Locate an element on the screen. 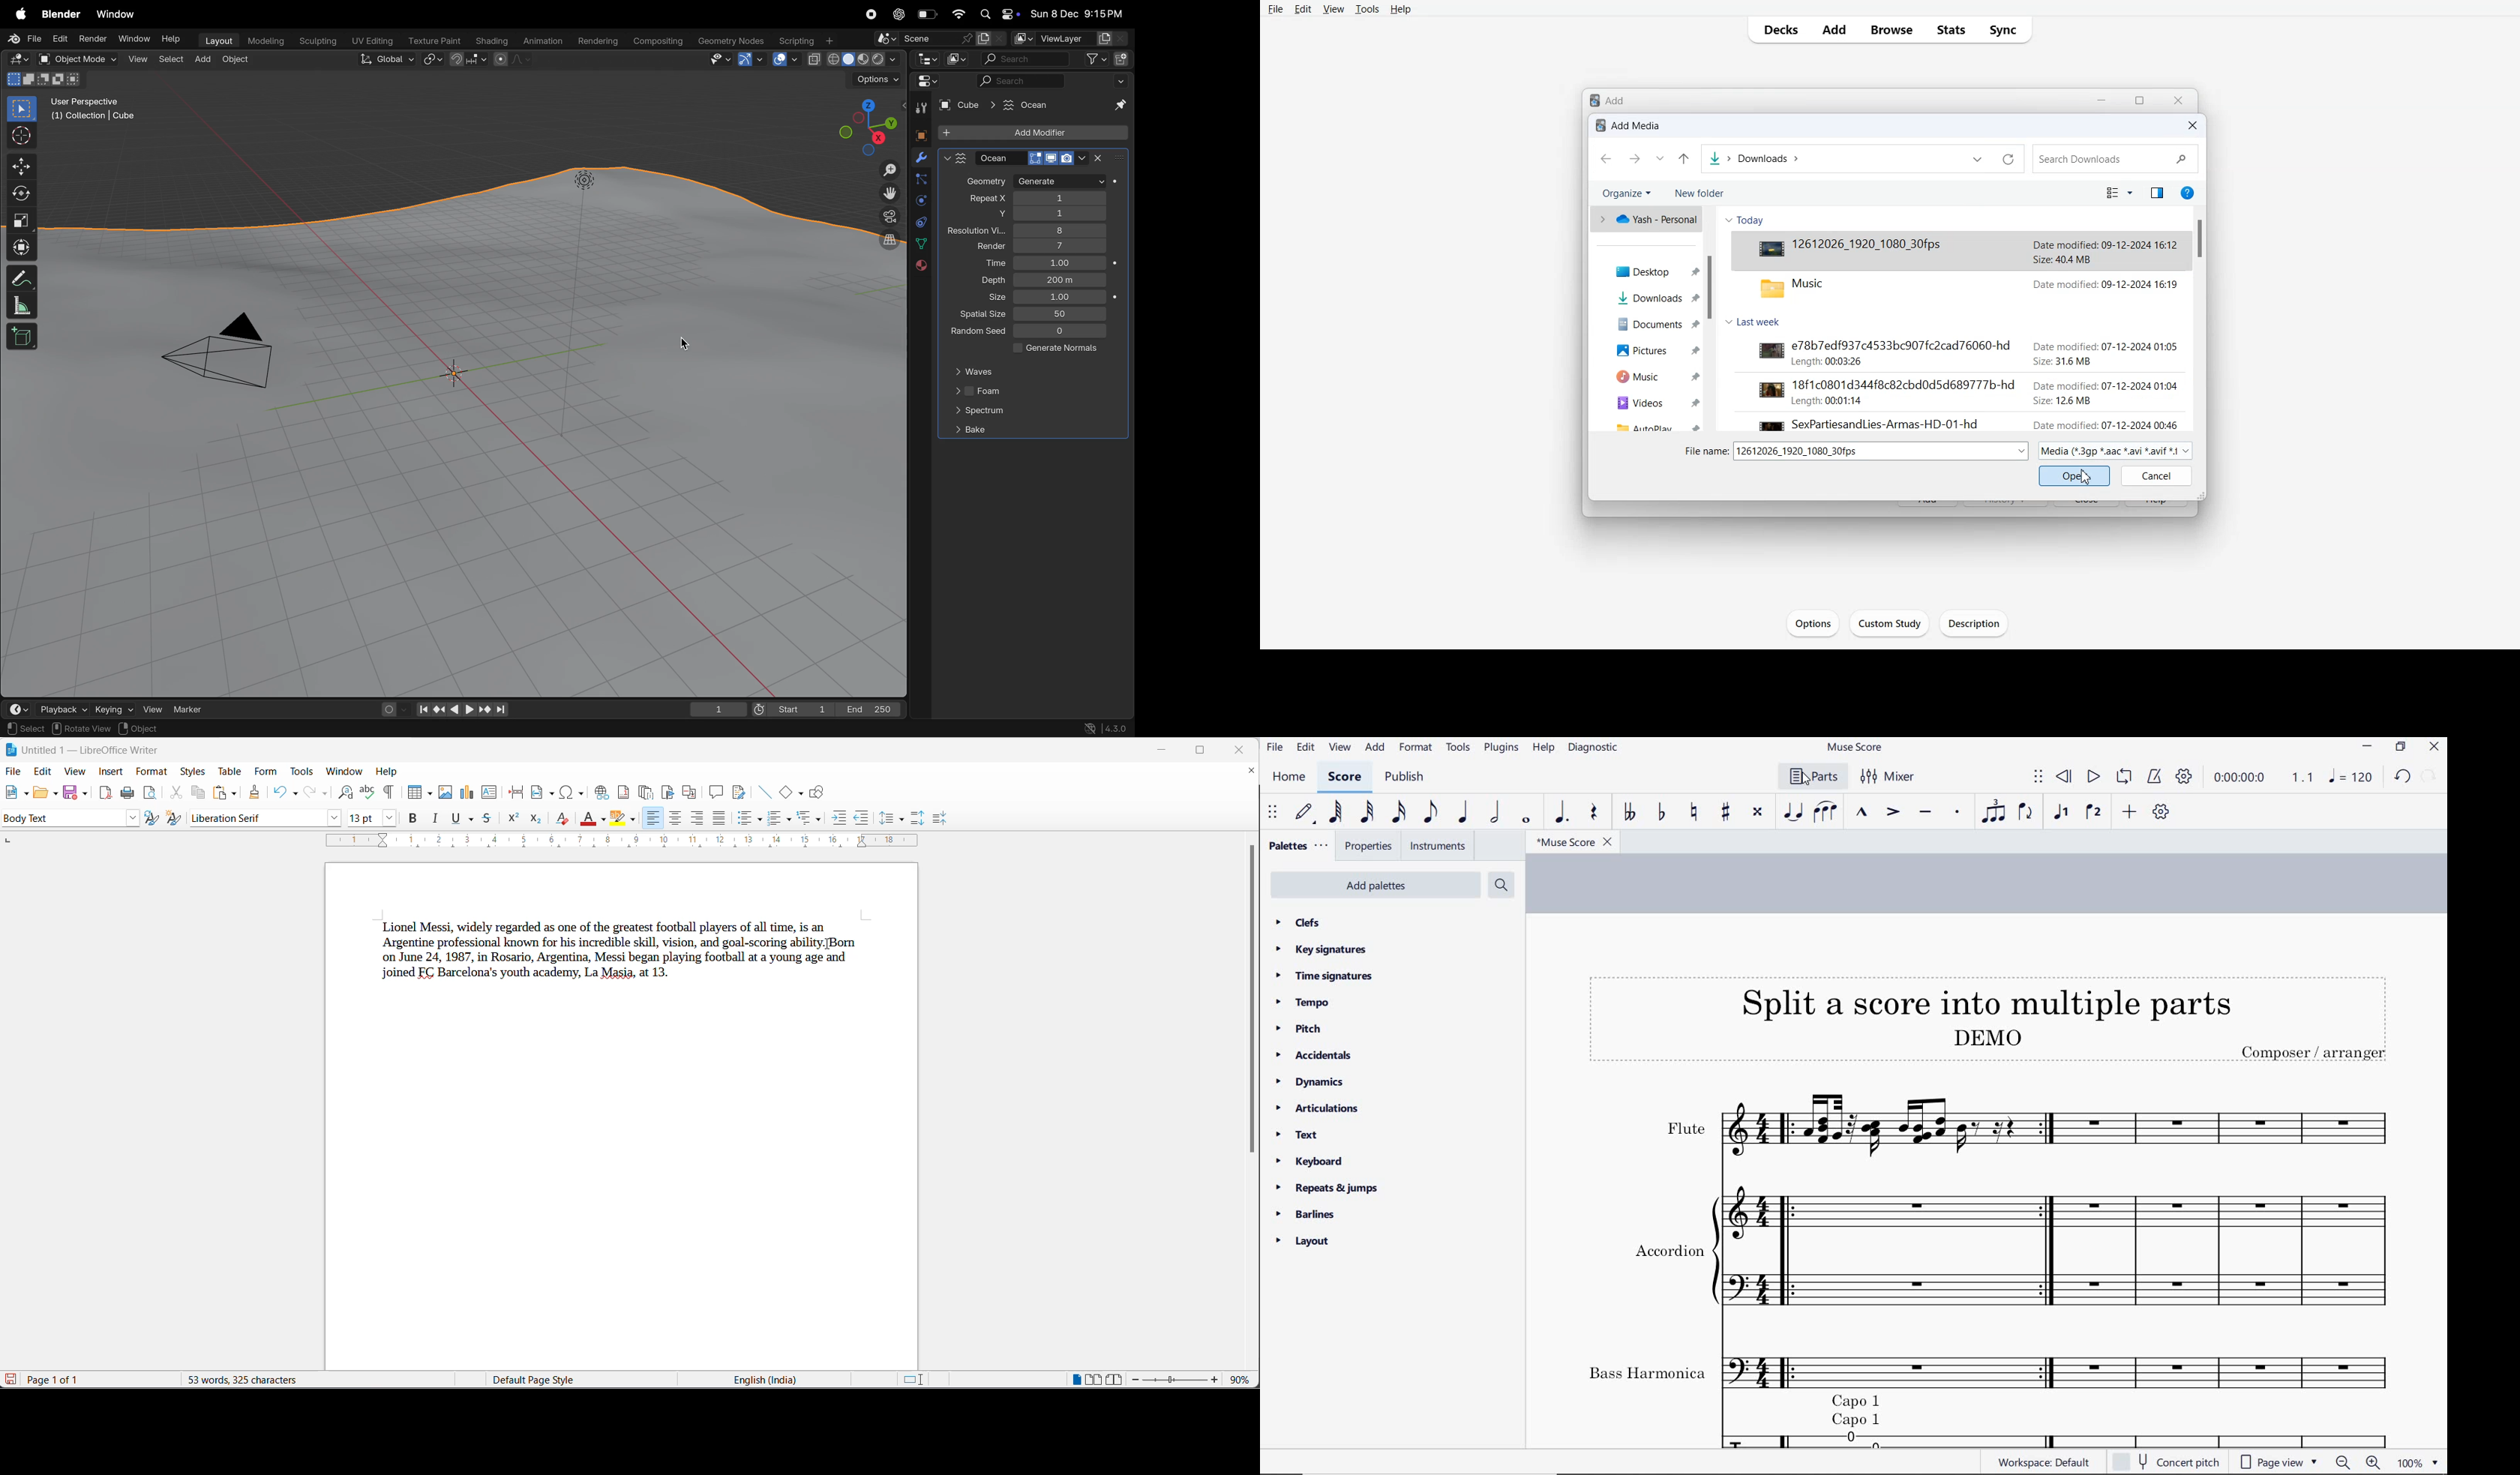 The height and width of the screenshot is (1484, 2520). select box is located at coordinates (22, 108).